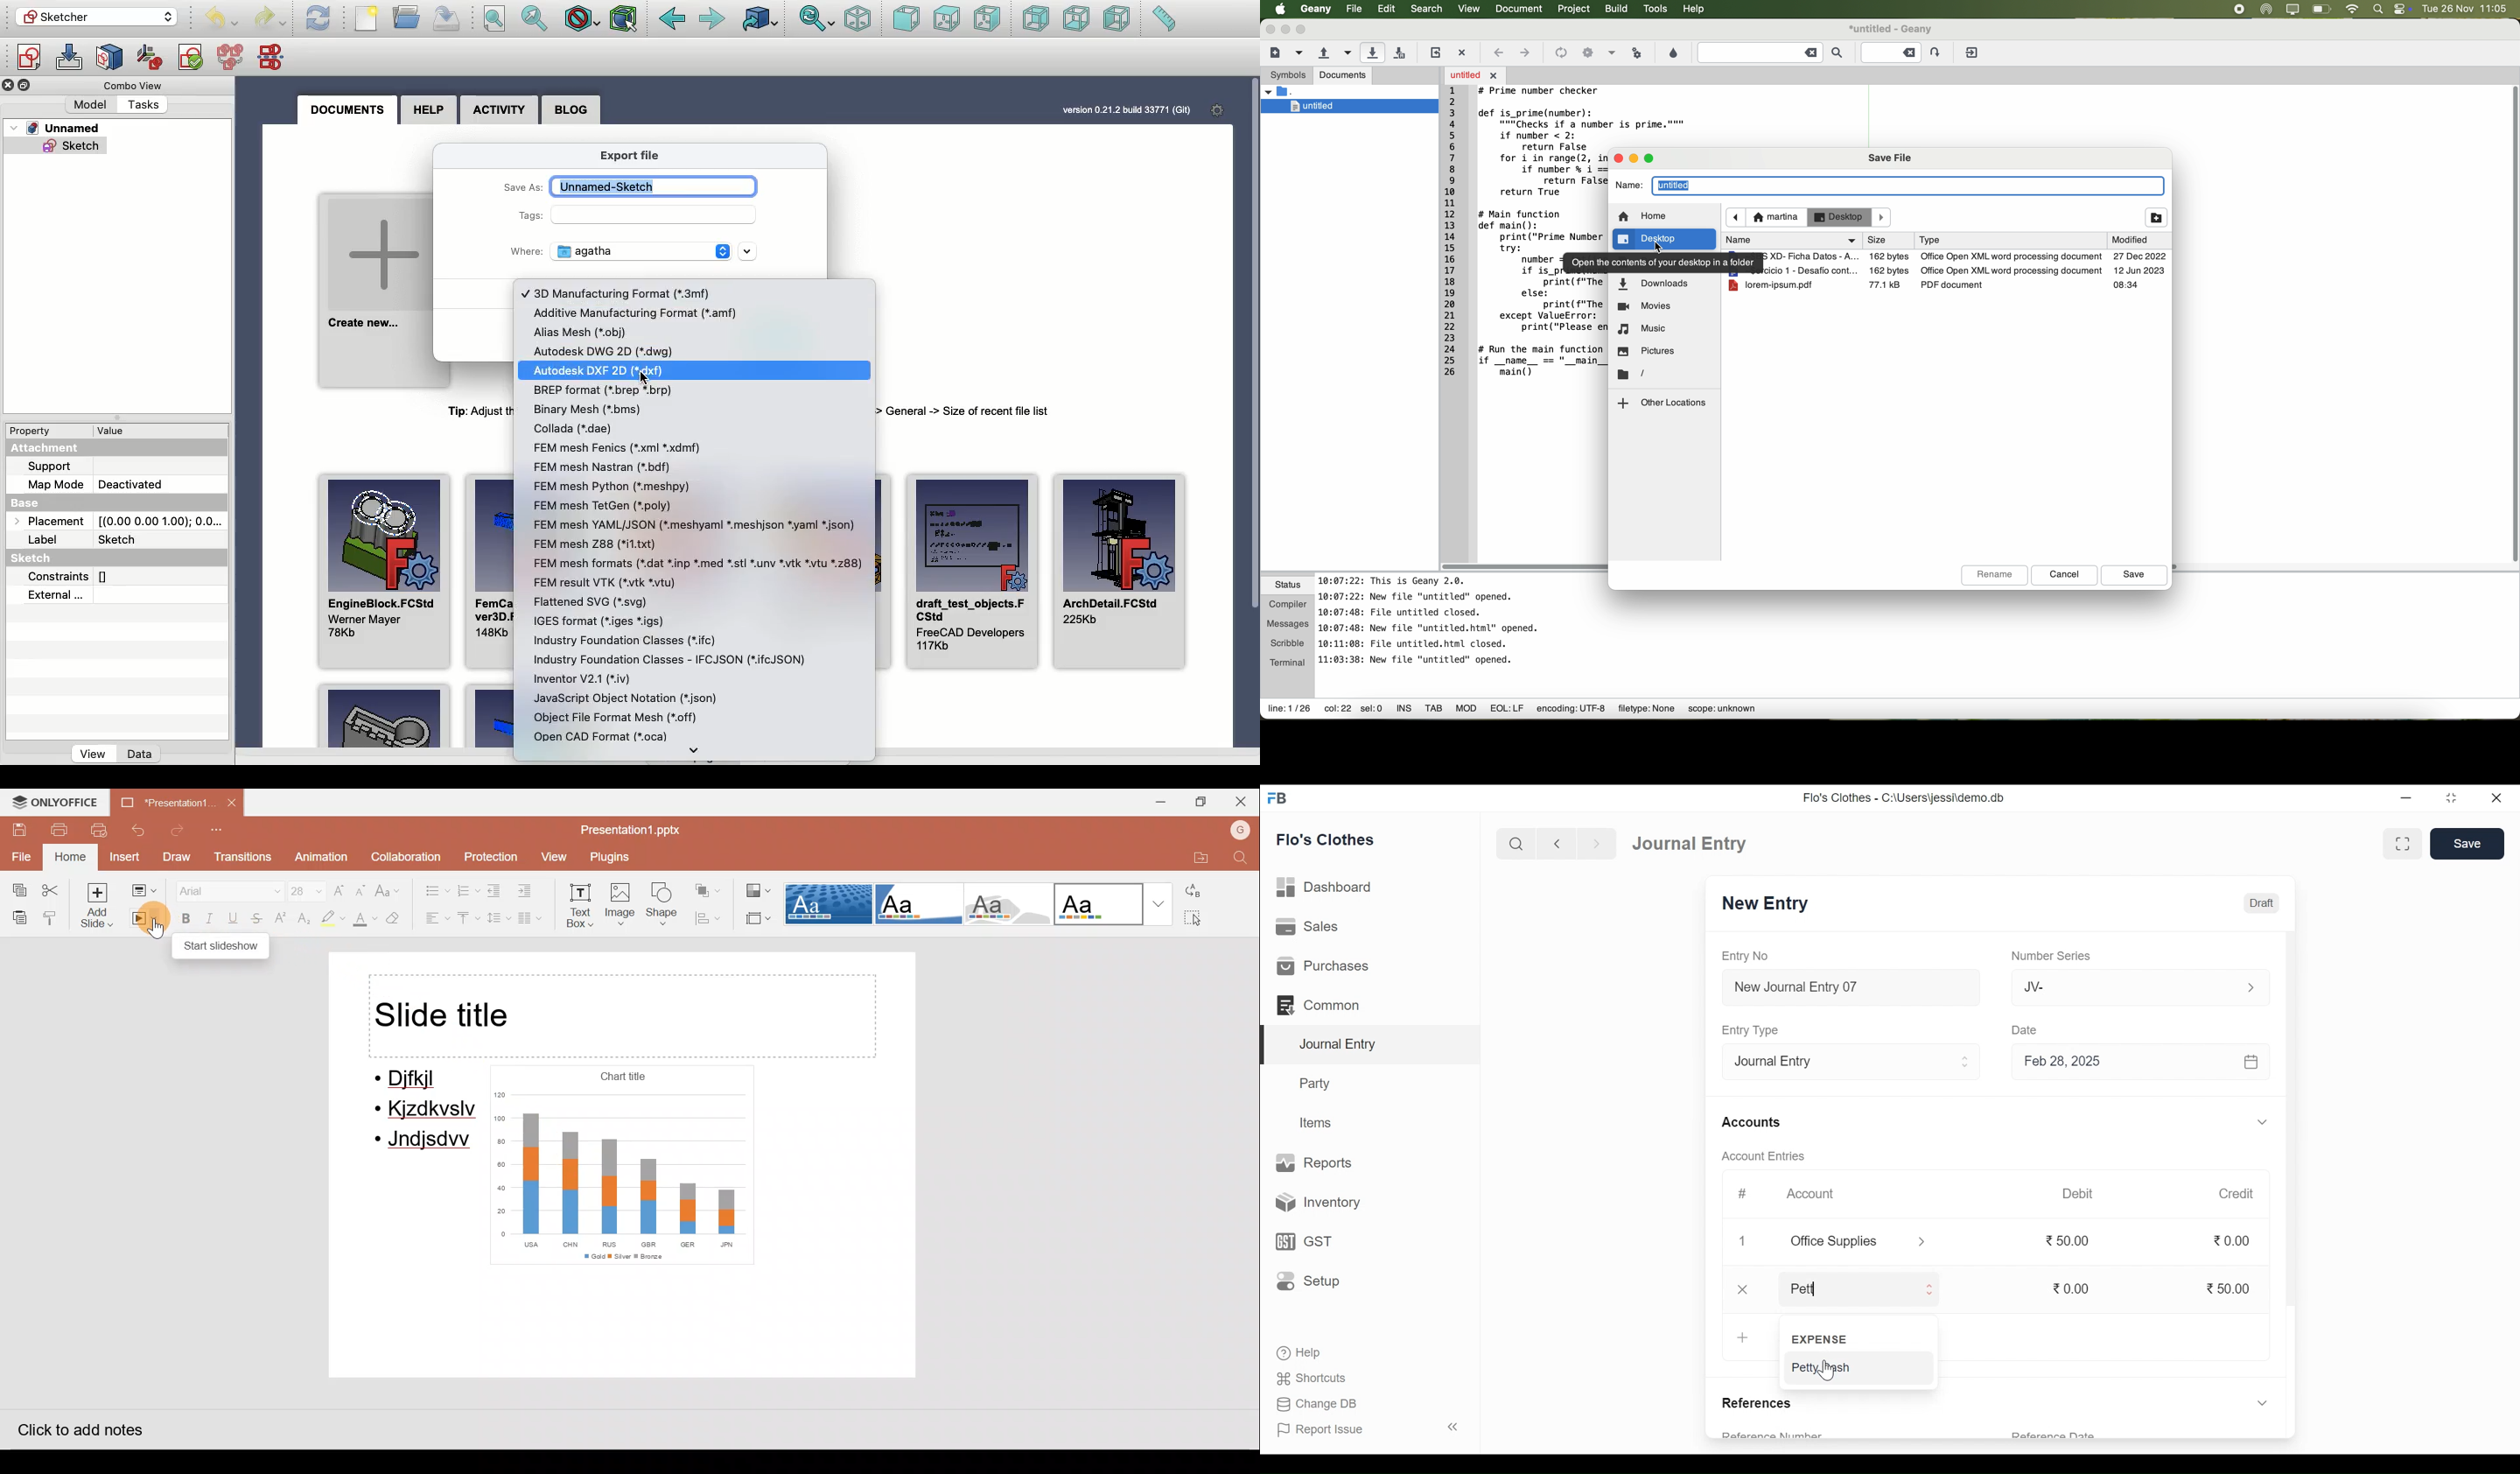 The width and height of the screenshot is (2520, 1484). What do you see at coordinates (530, 889) in the screenshot?
I see `Increase indent` at bounding box center [530, 889].